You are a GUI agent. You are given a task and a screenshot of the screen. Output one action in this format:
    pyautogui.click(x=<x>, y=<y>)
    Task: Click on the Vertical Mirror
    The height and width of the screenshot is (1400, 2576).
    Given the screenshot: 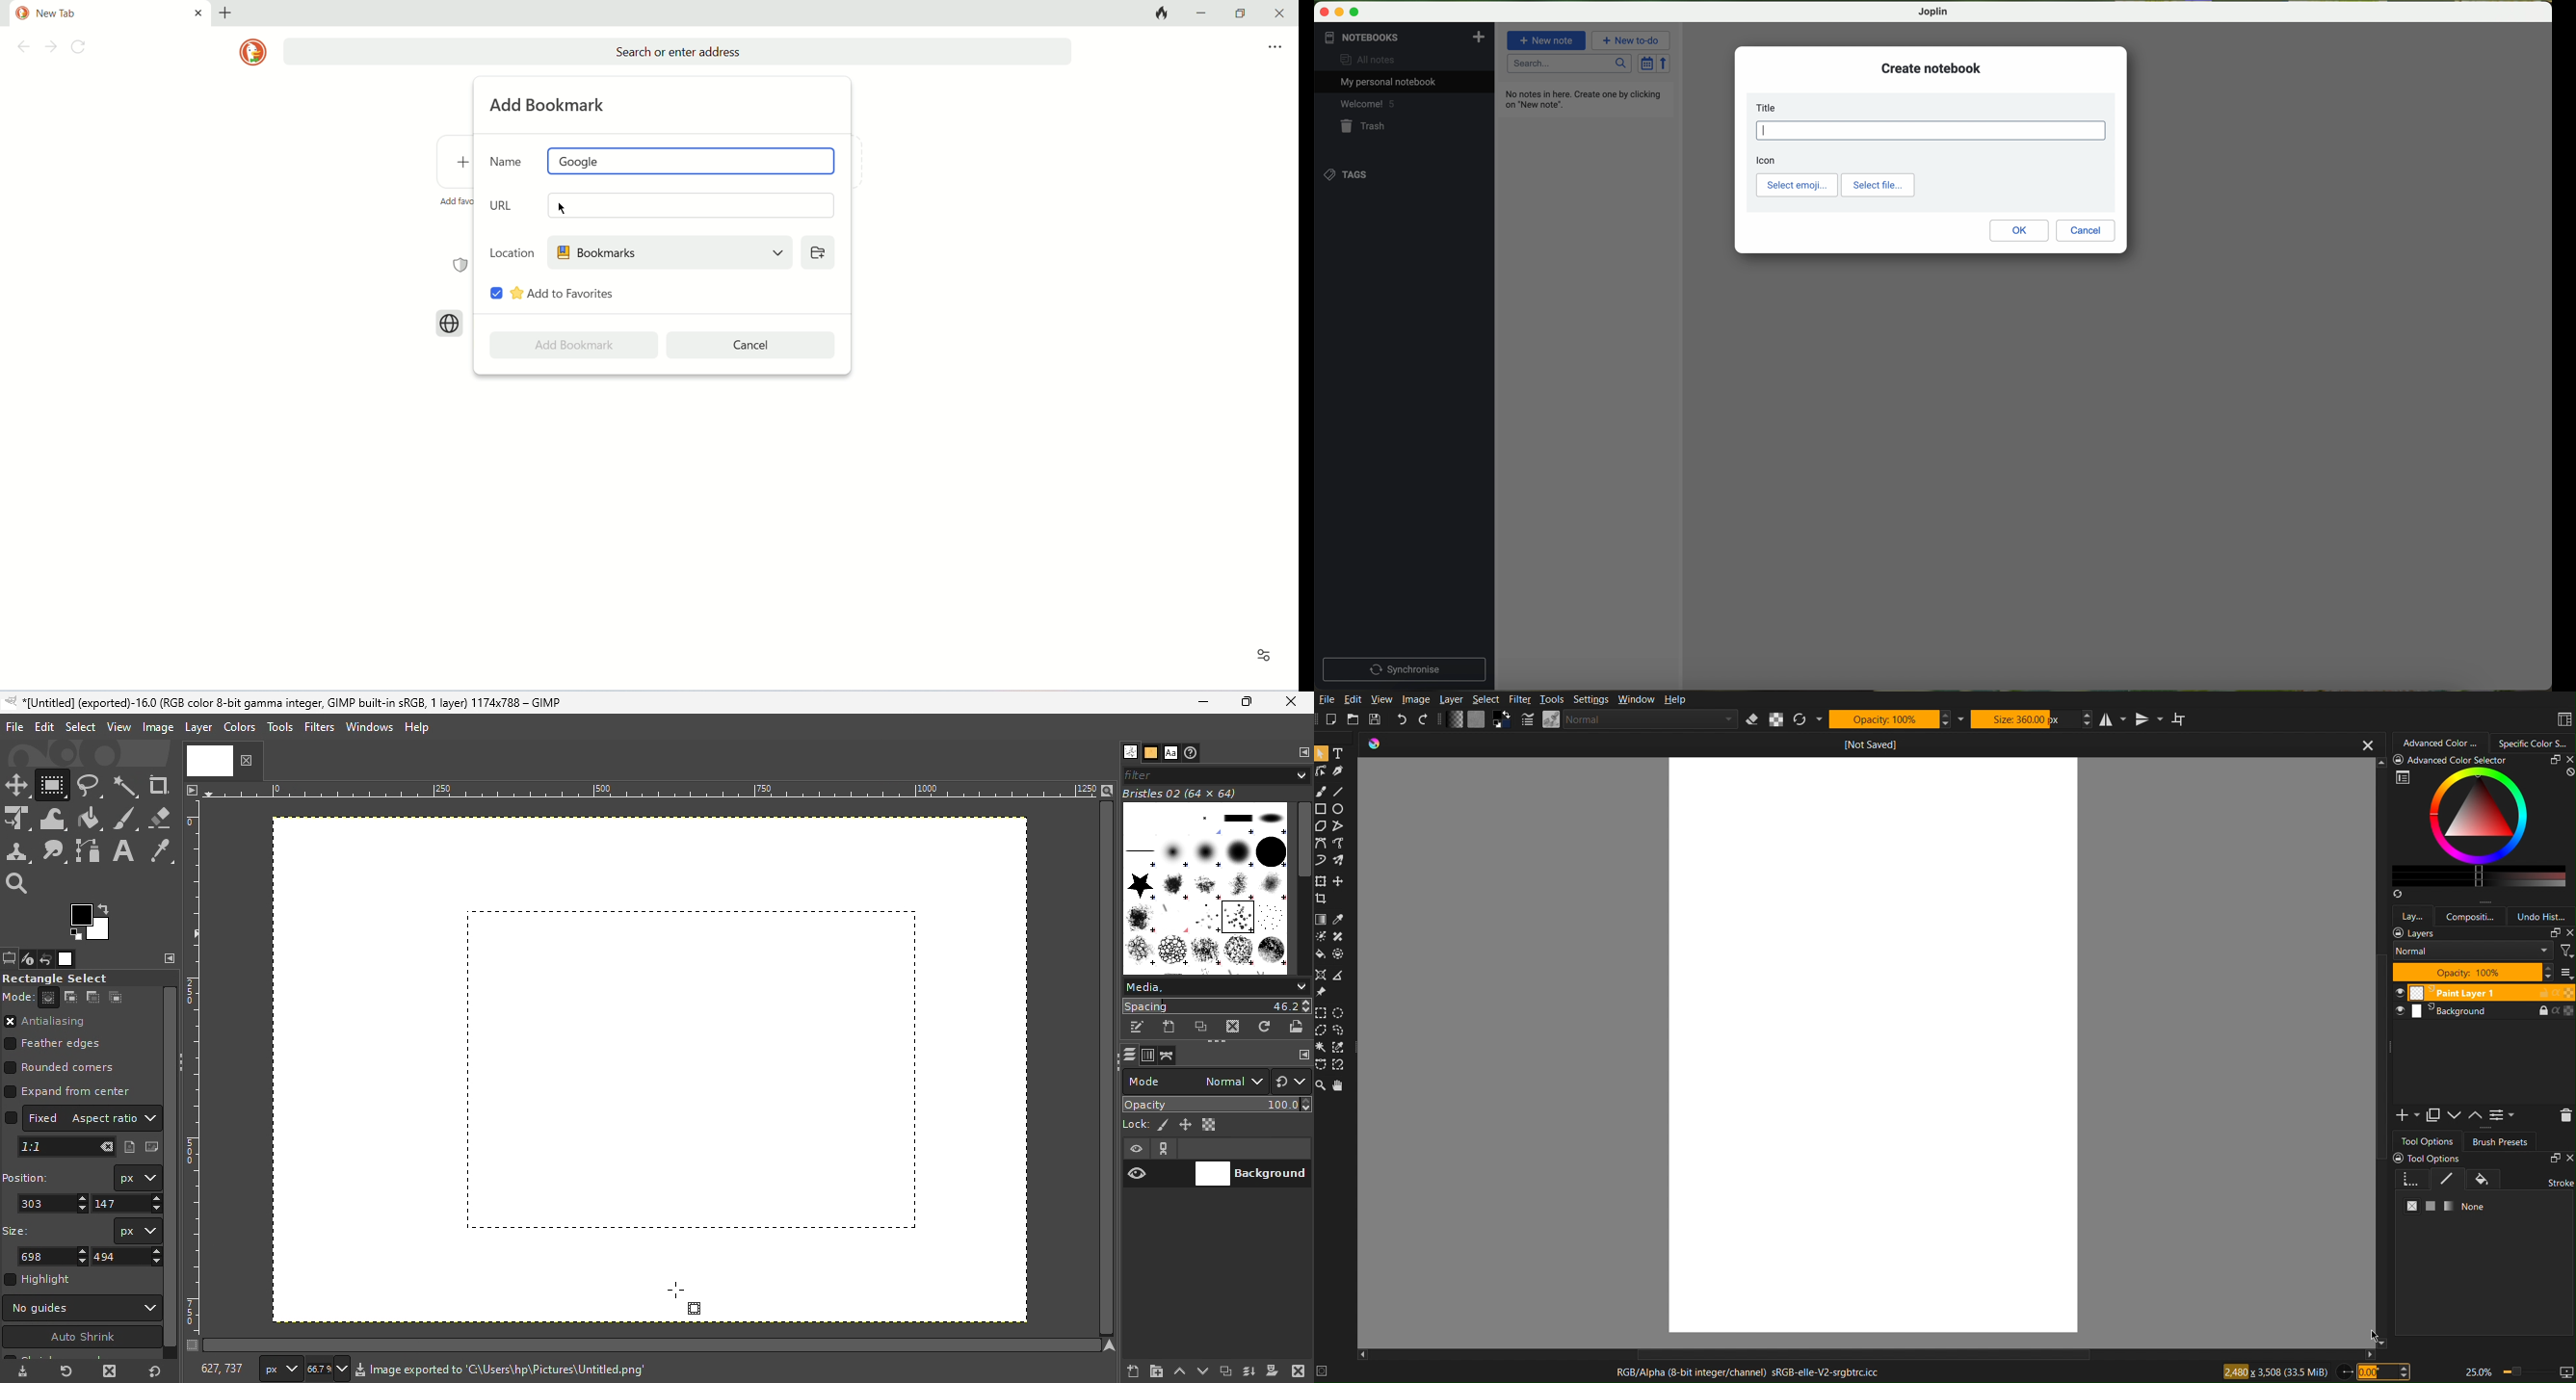 What is the action you would take?
    pyautogui.click(x=2150, y=720)
    